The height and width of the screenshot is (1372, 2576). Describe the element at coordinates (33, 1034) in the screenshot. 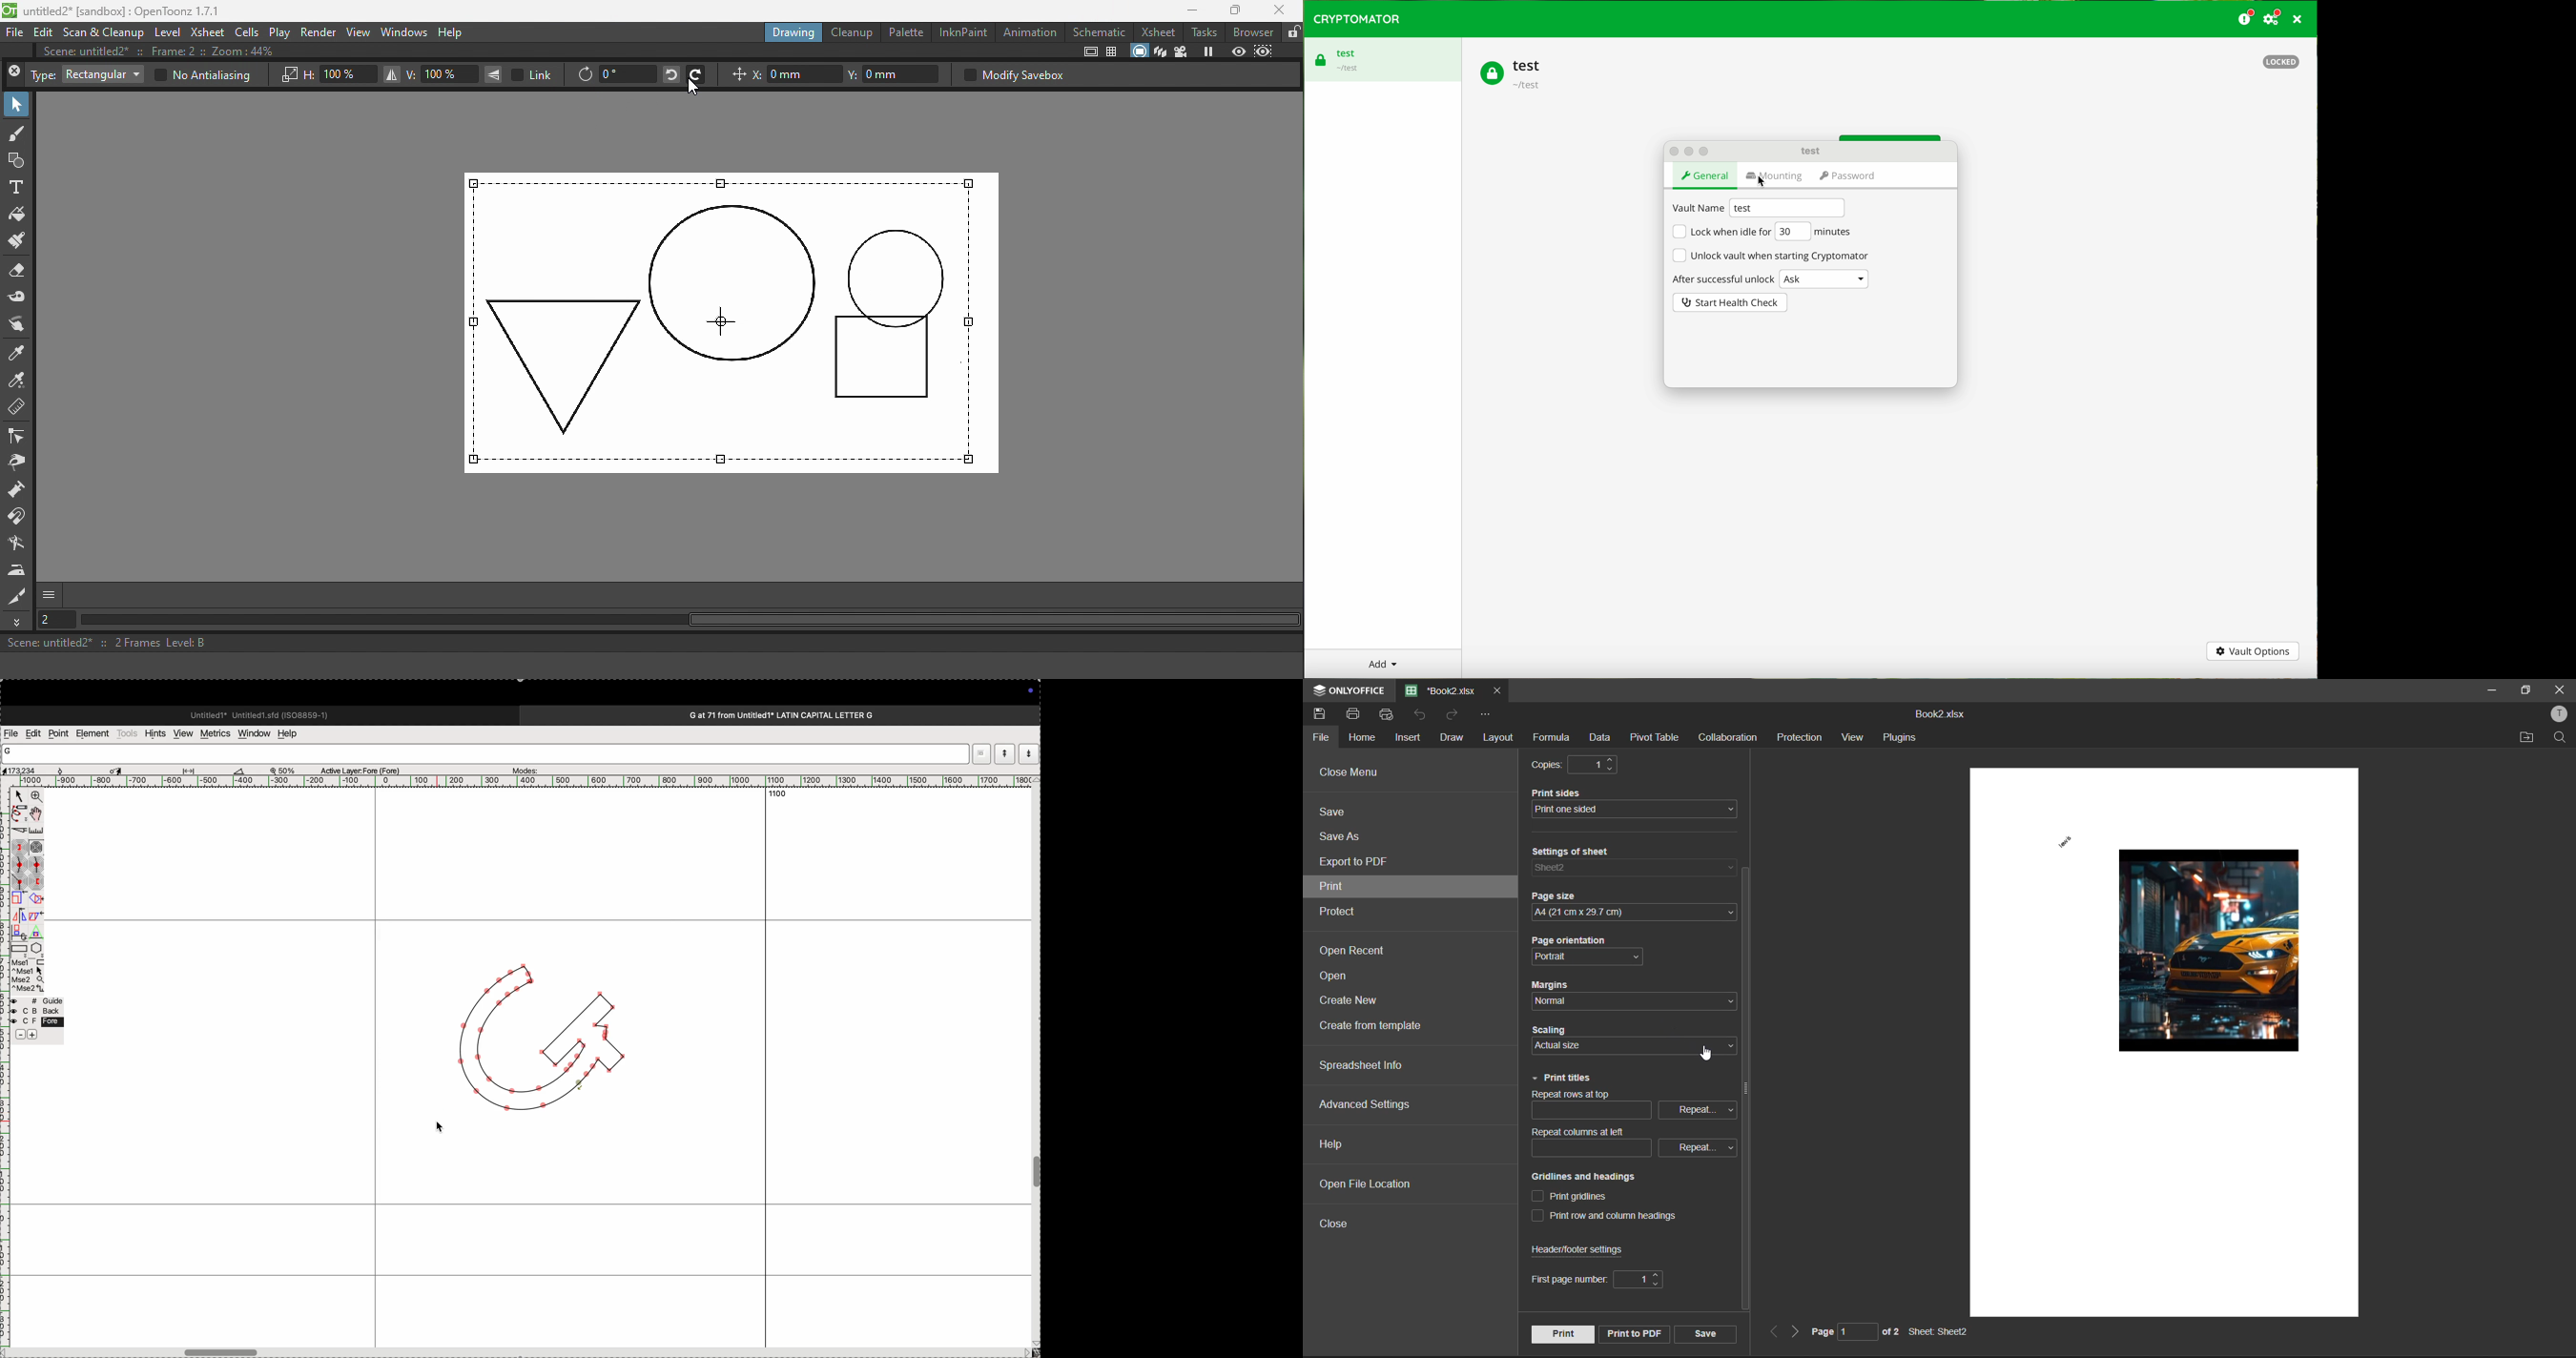

I see `increase` at that location.